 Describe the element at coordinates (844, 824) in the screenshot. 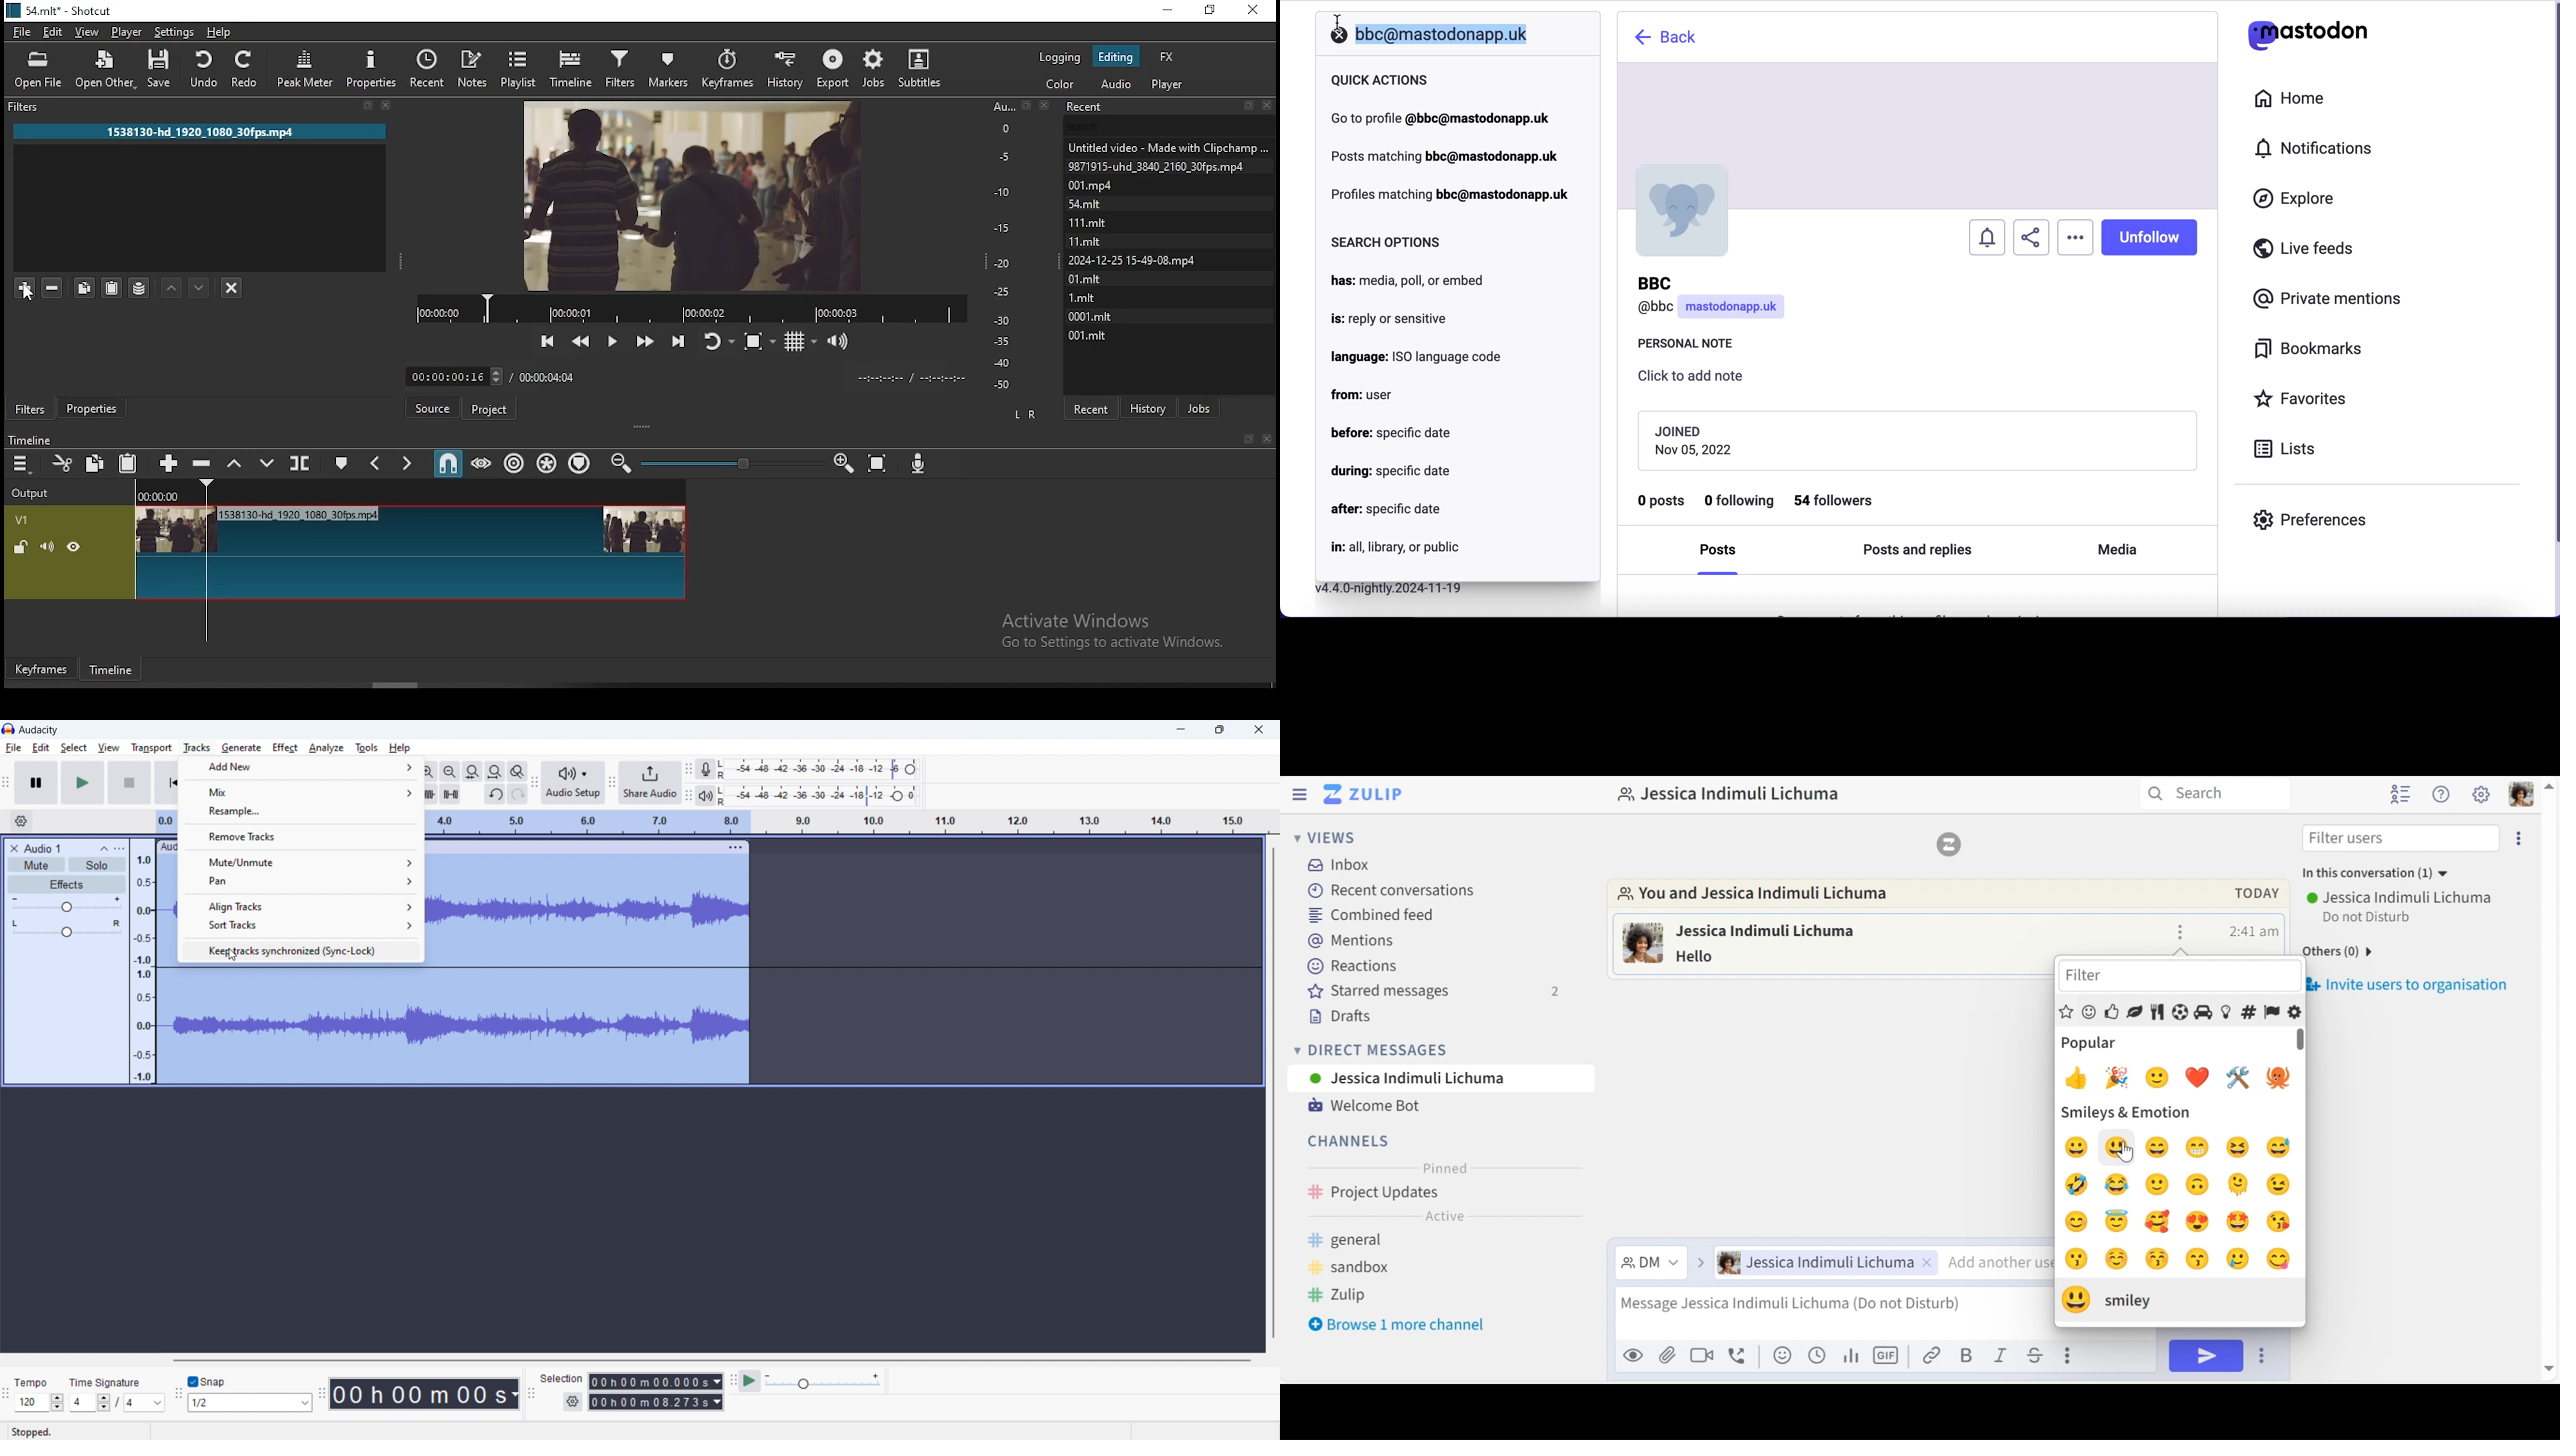

I see `timeline` at that location.